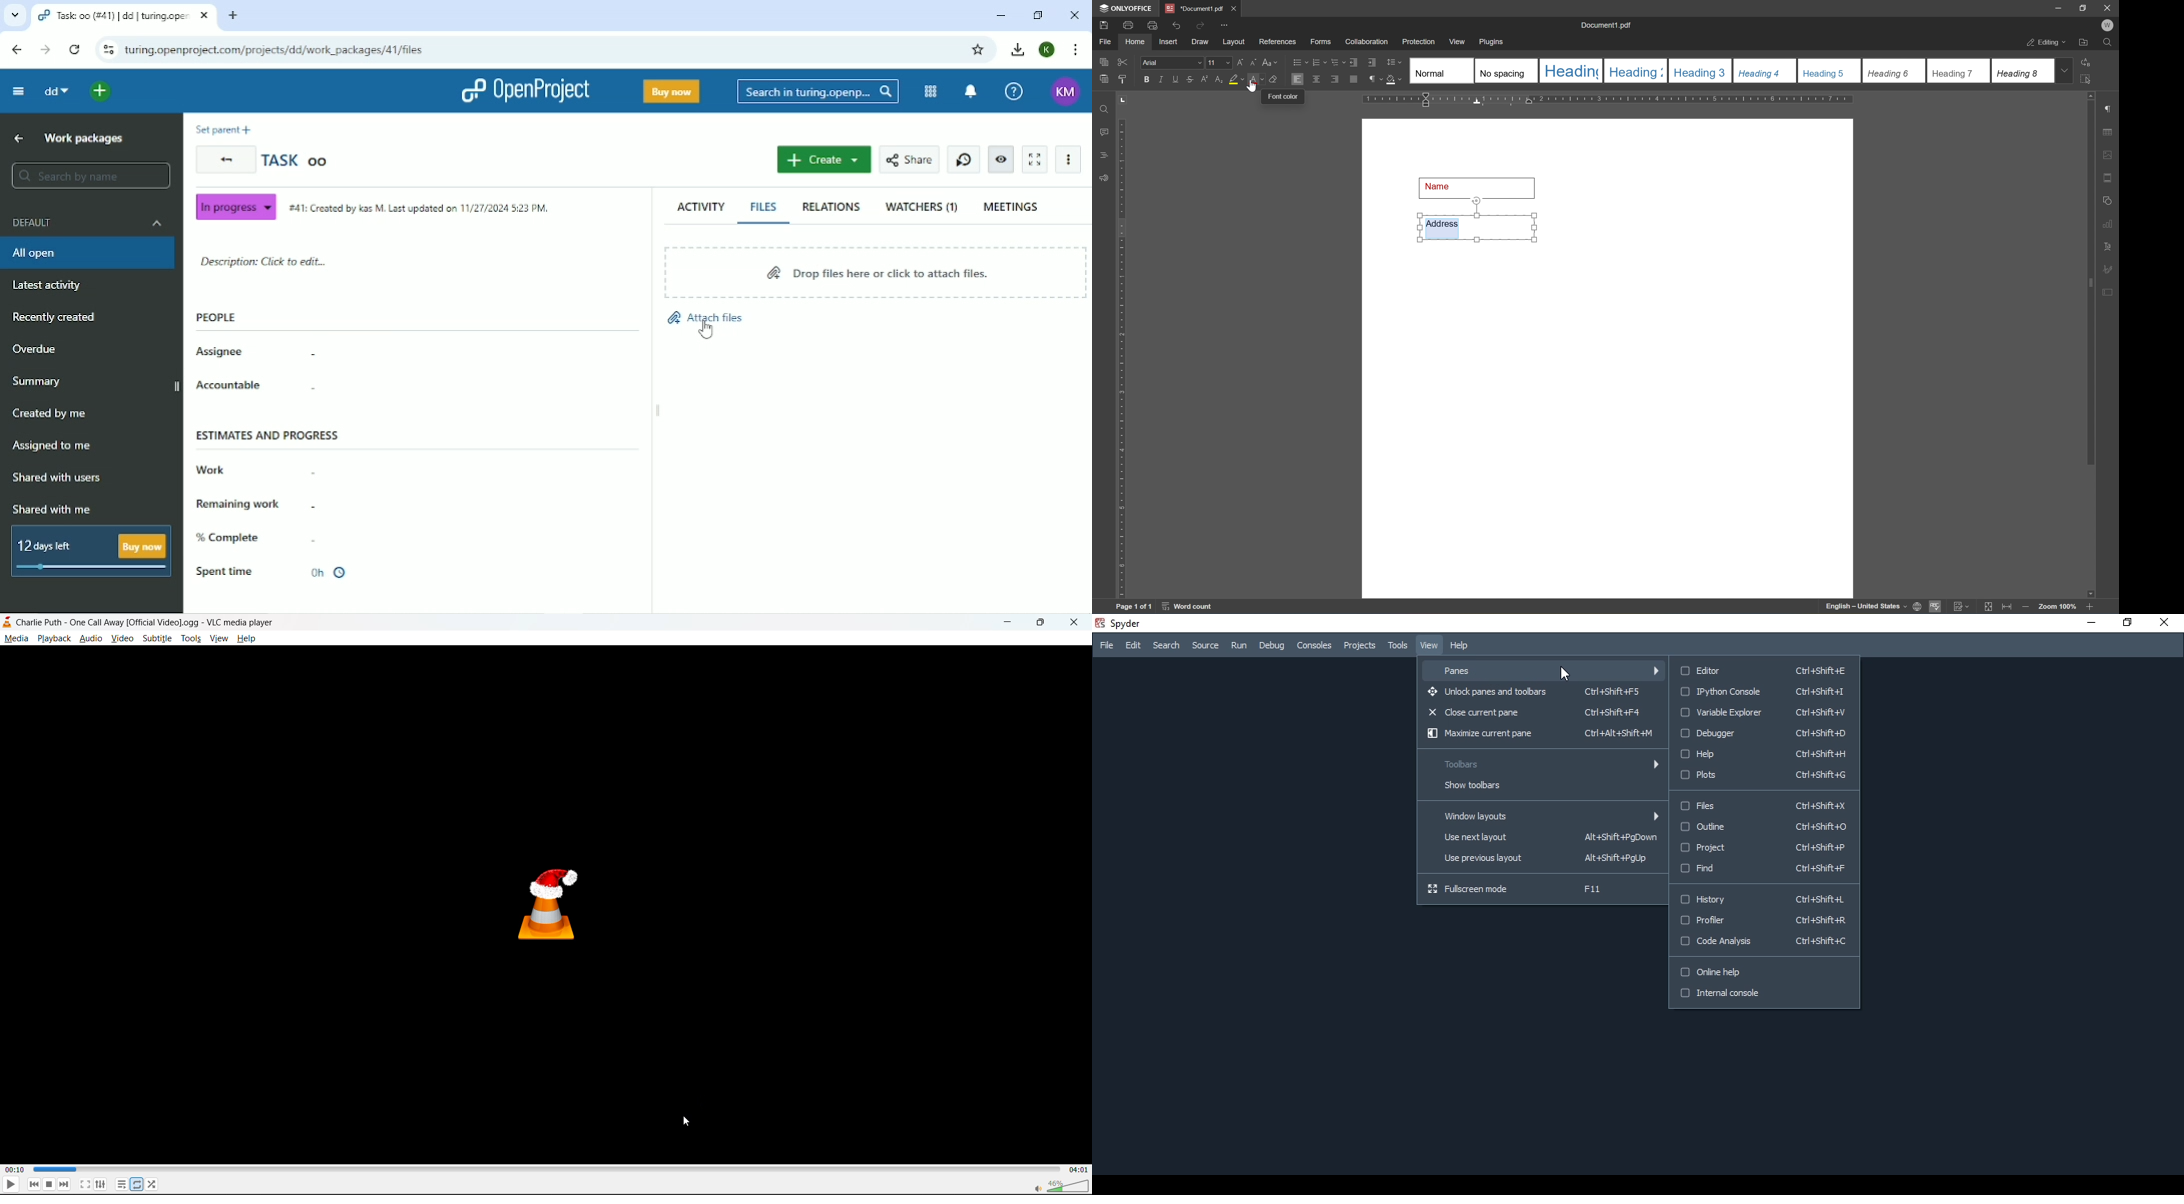 This screenshot has width=2184, height=1204. What do you see at coordinates (1235, 6) in the screenshot?
I see `close` at bounding box center [1235, 6].